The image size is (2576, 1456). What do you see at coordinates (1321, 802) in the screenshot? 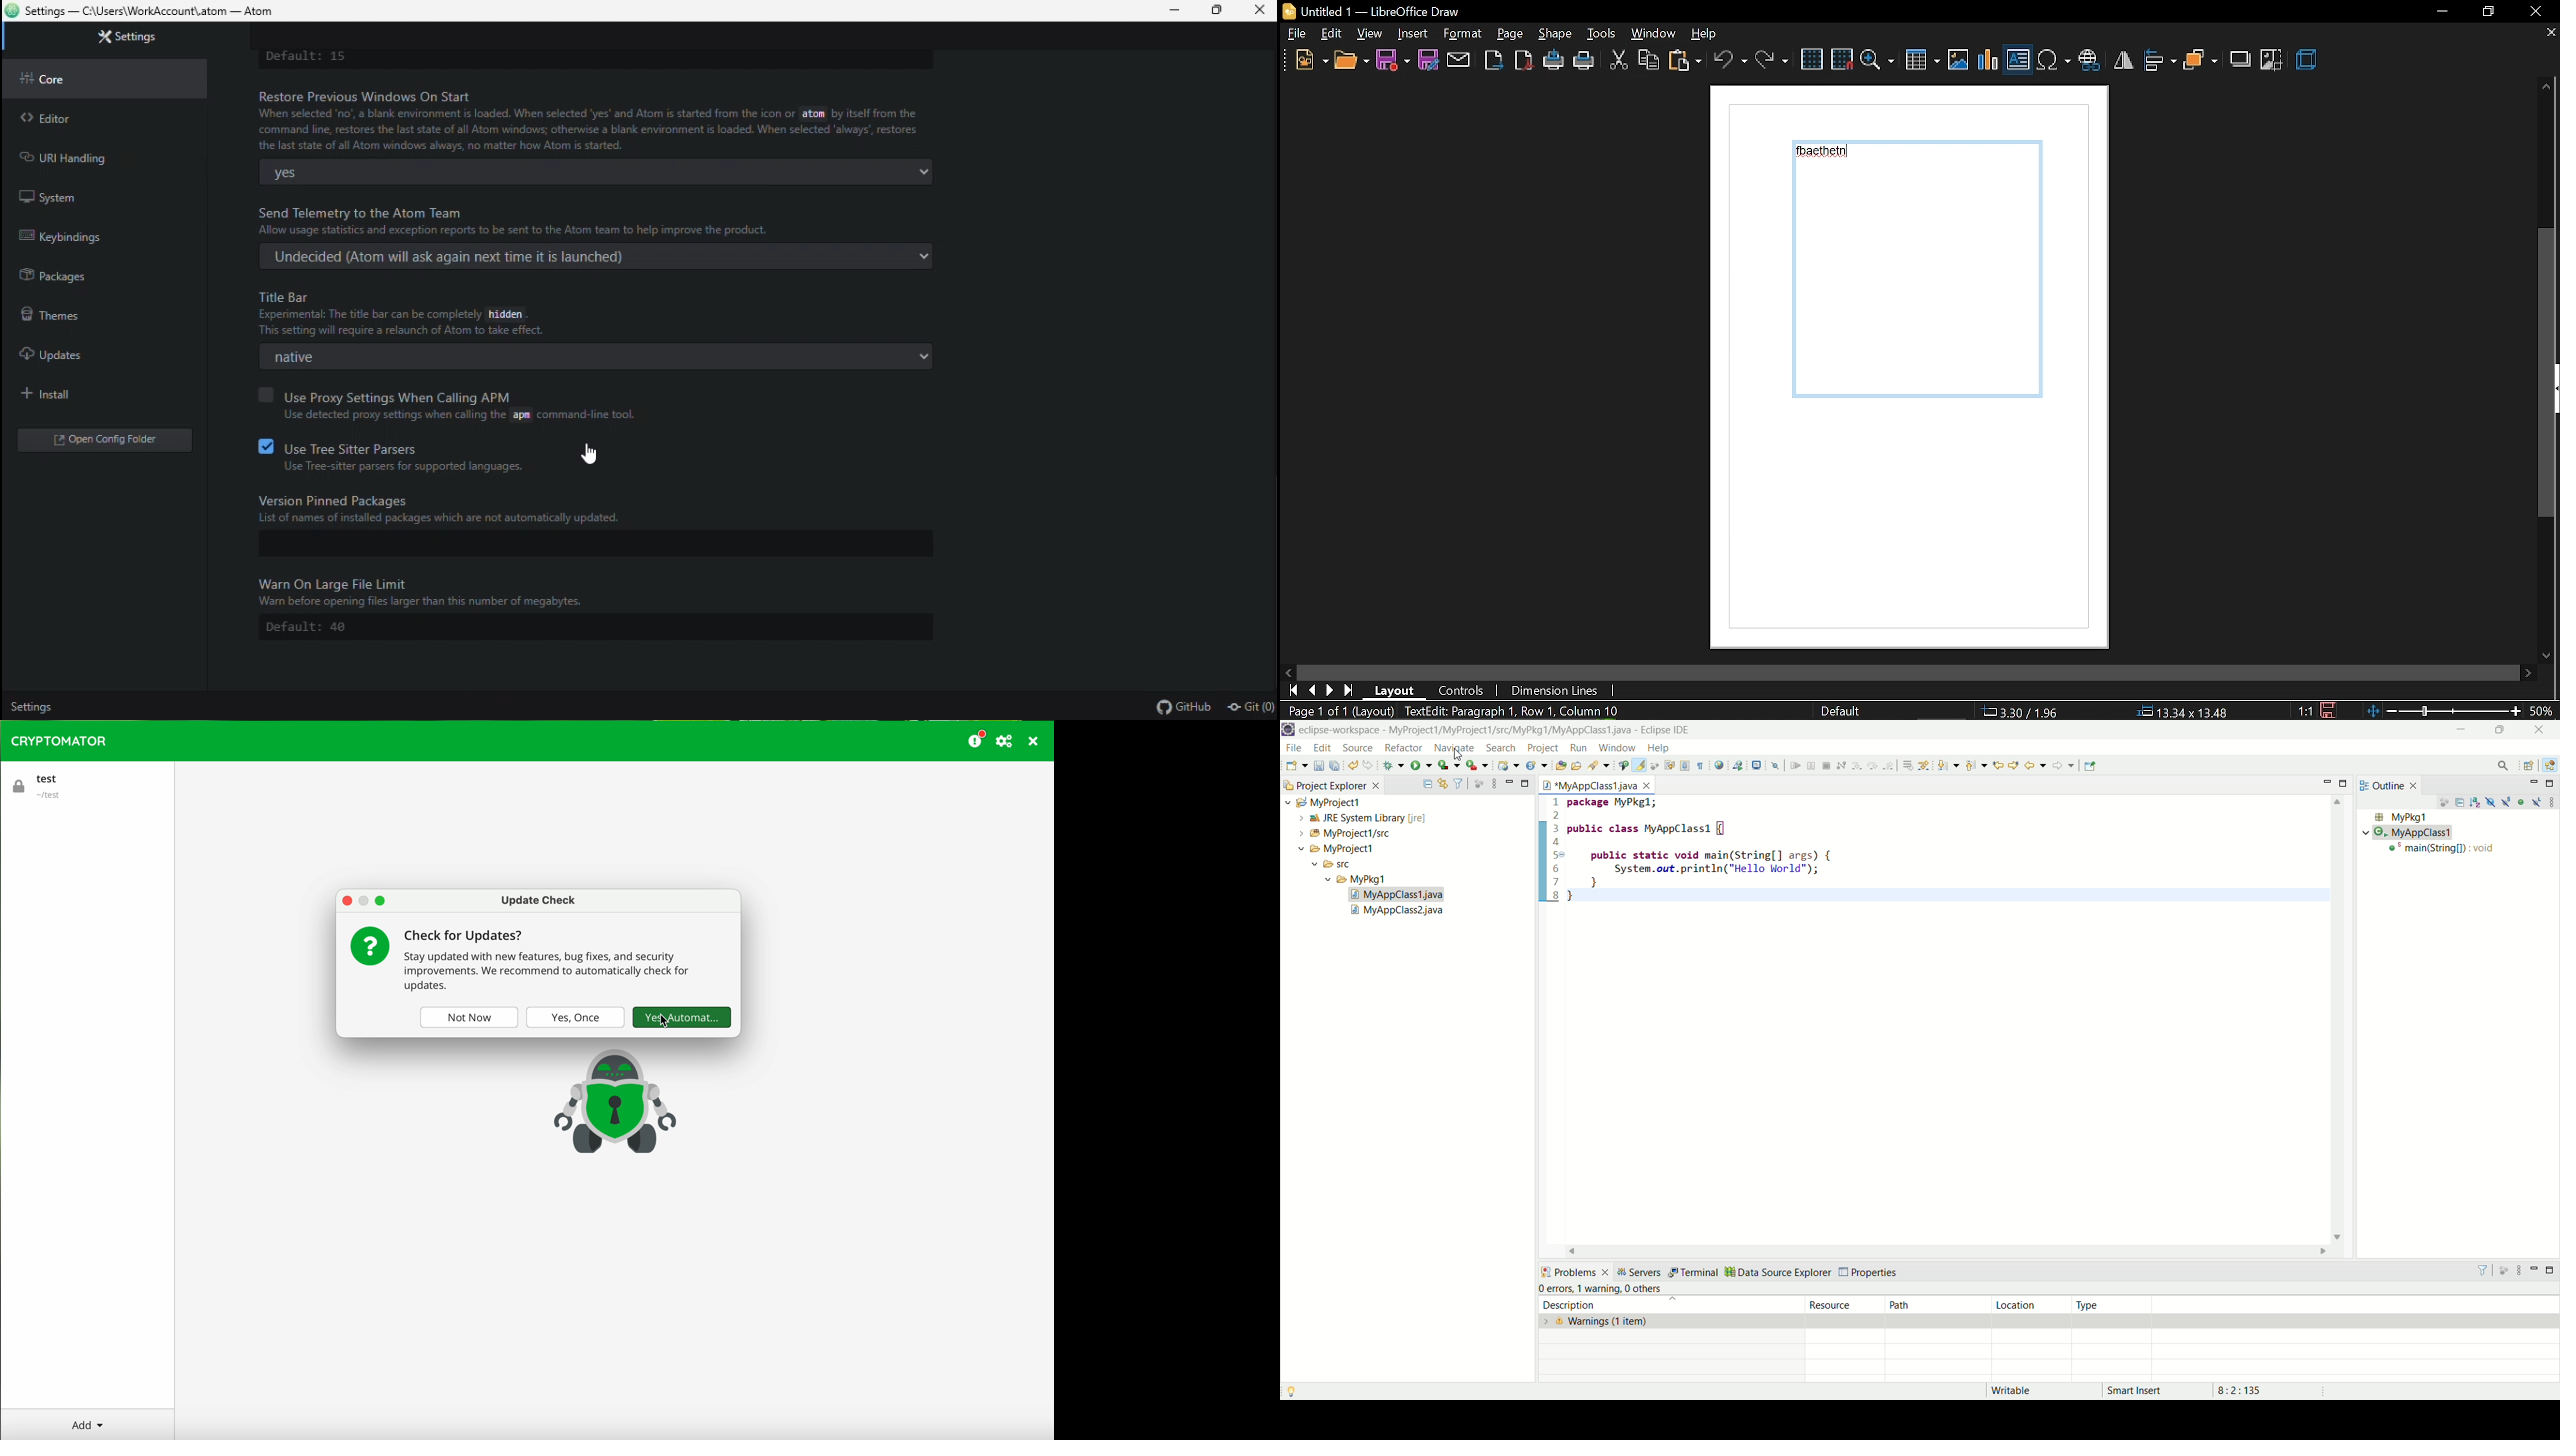
I see `my project1` at bounding box center [1321, 802].